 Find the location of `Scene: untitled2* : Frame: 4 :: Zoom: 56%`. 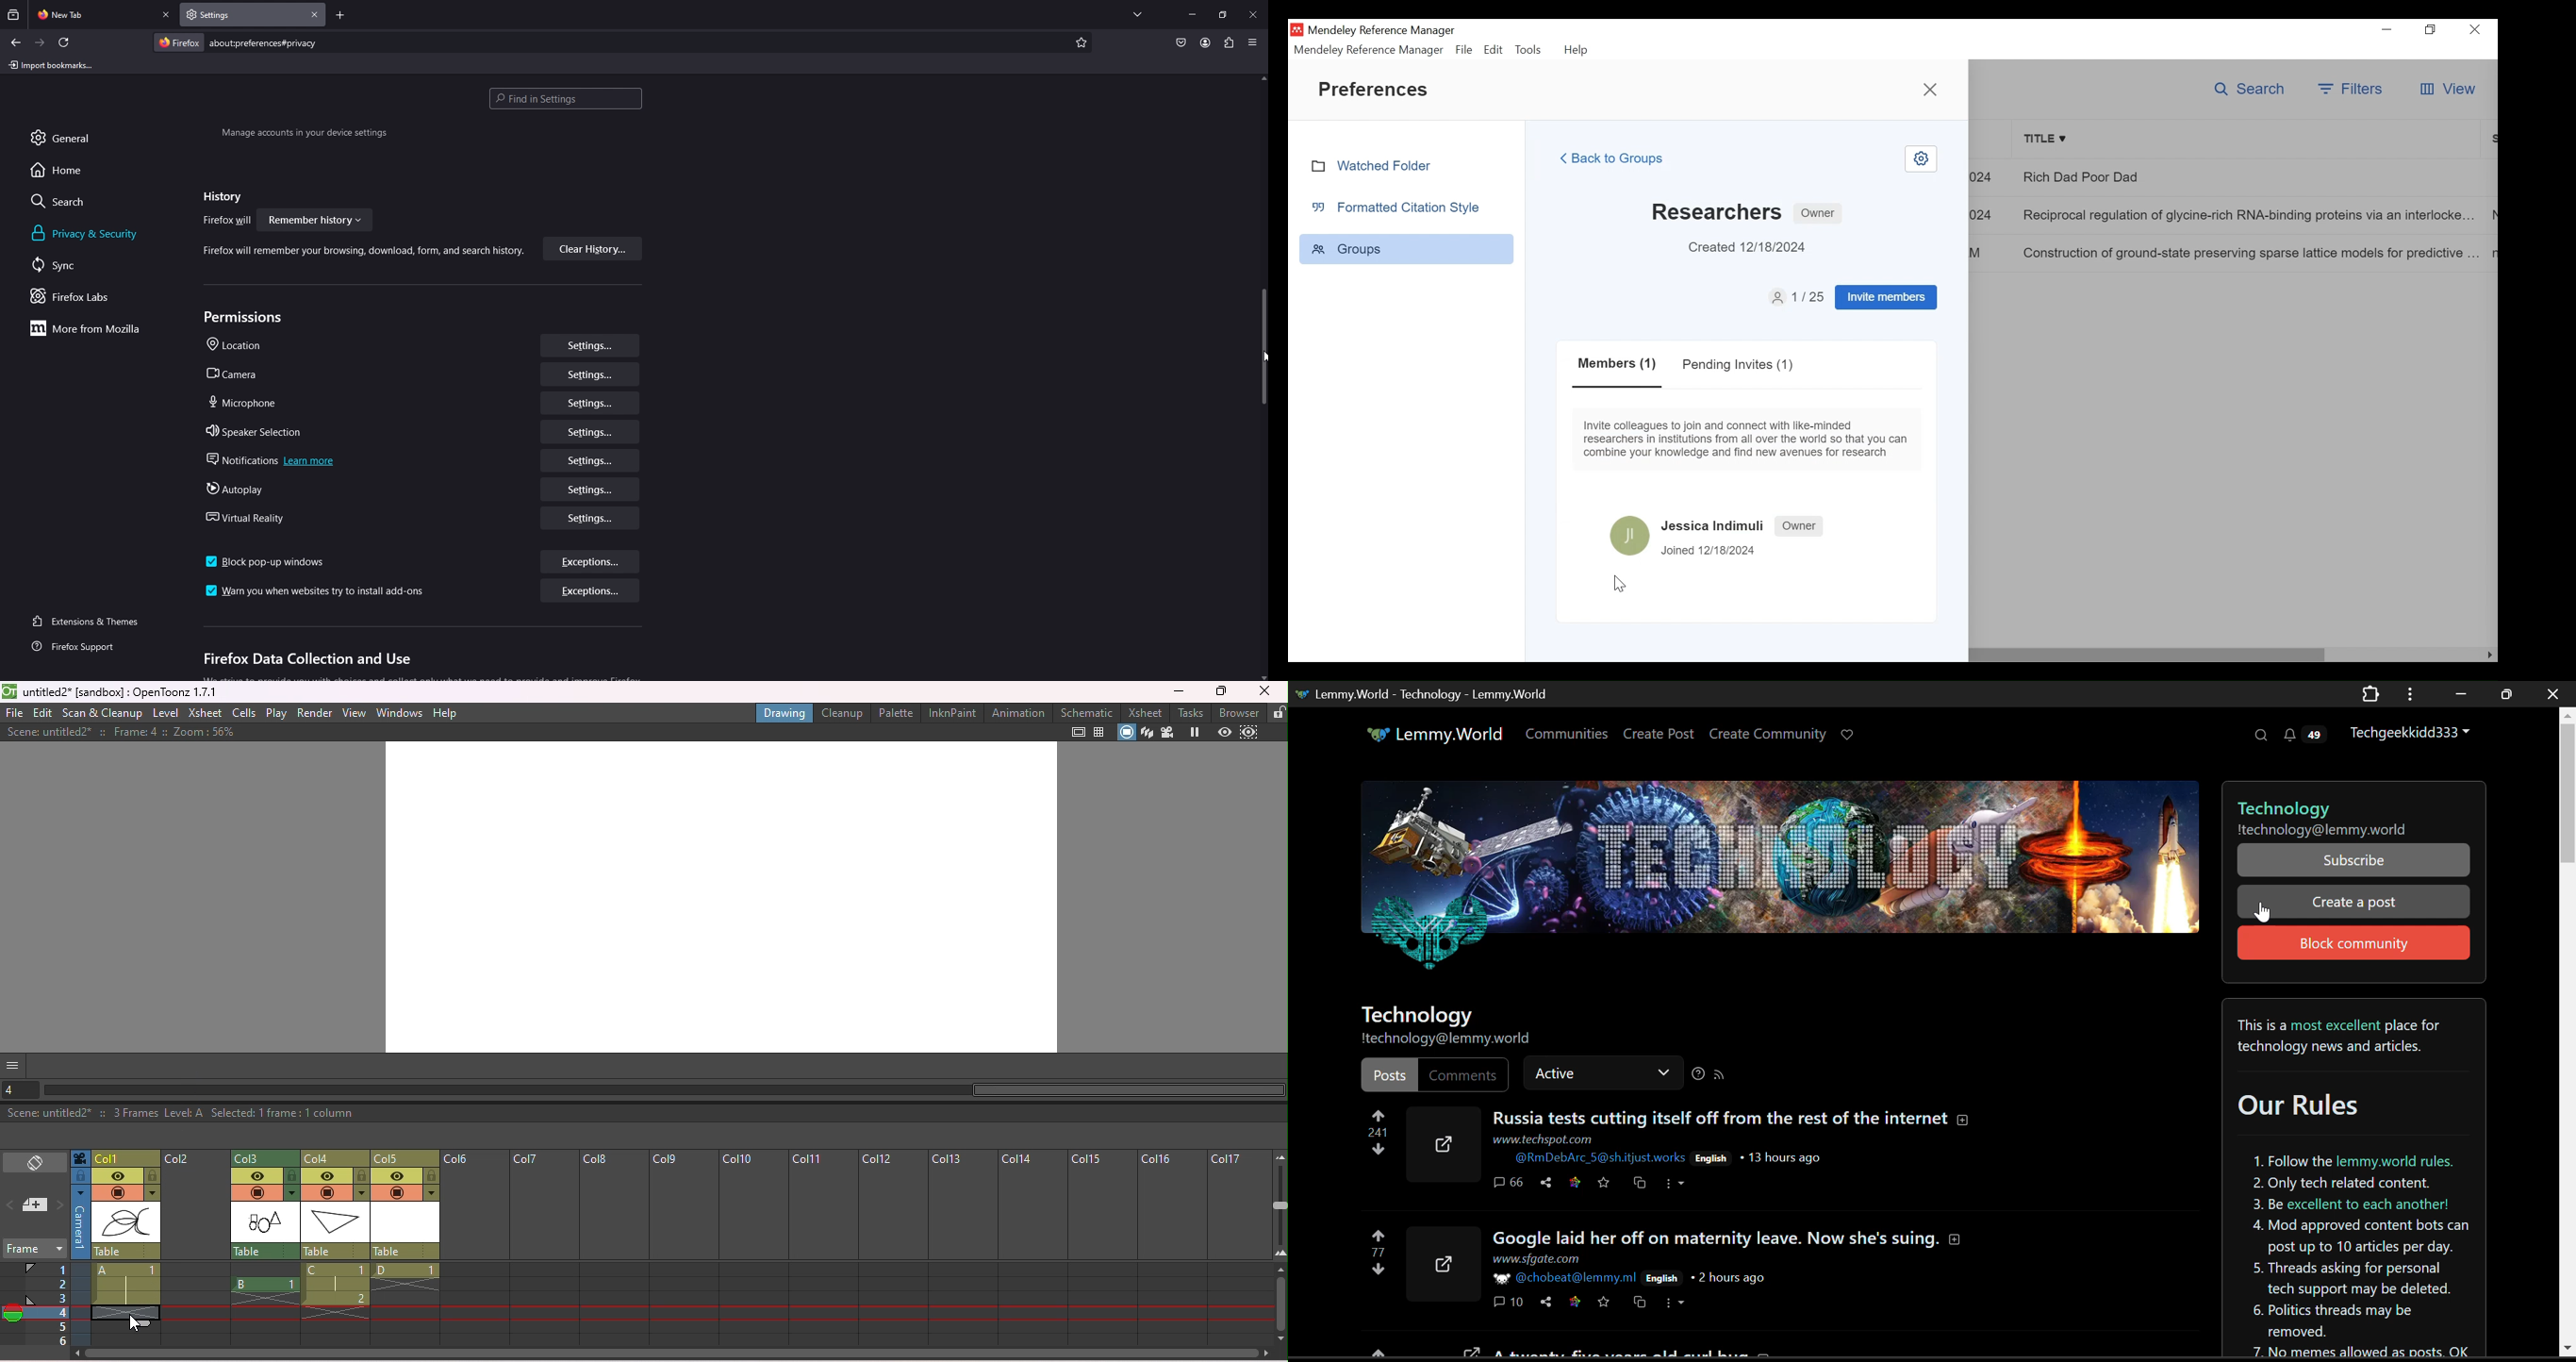

Scene: untitled2* : Frame: 4 :: Zoom: 56% is located at coordinates (120, 732).